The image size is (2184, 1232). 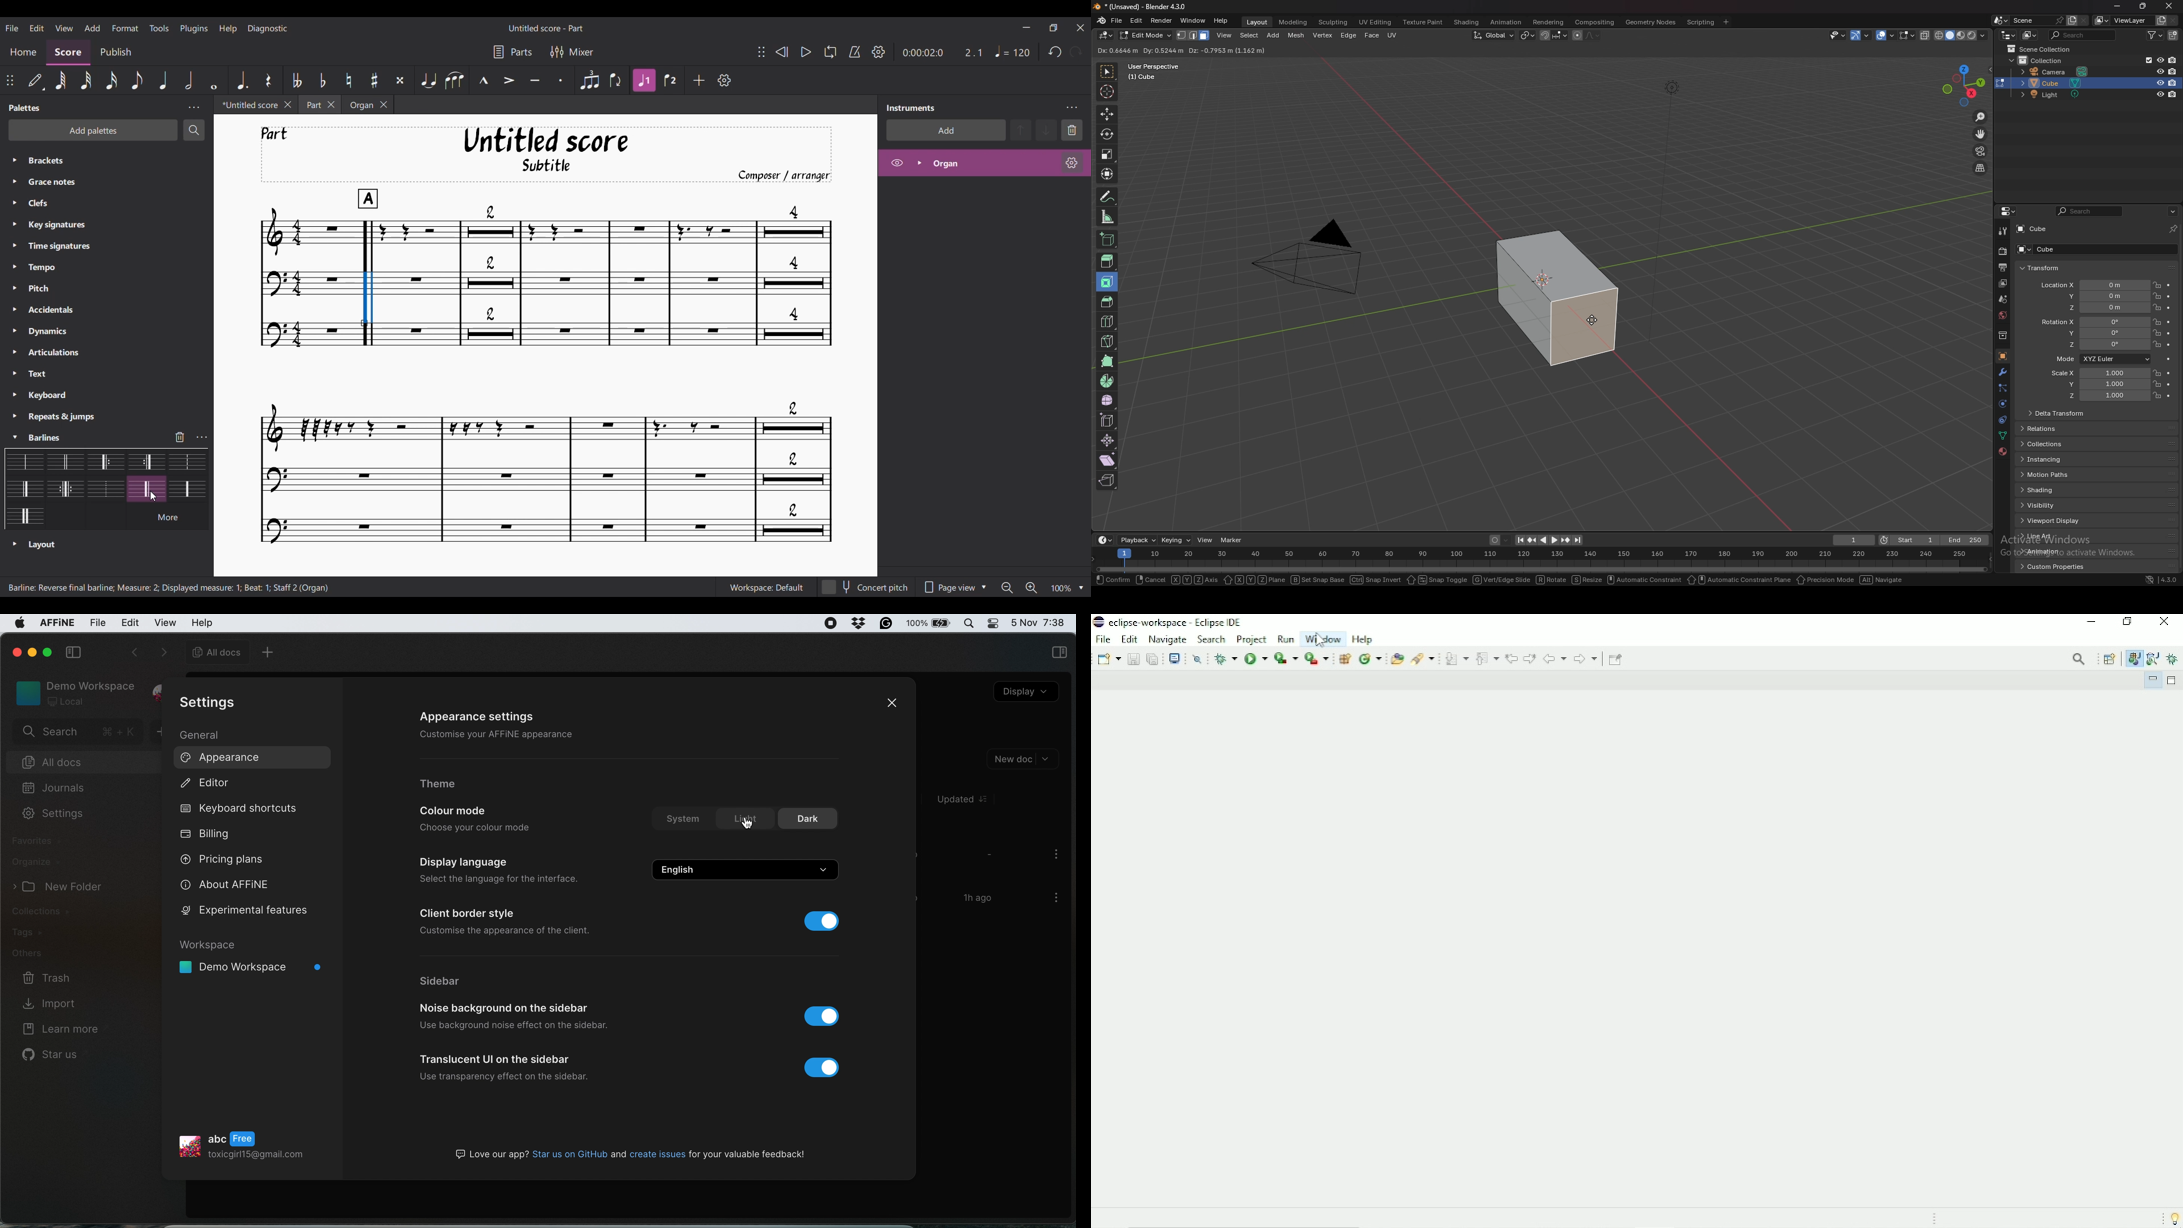 What do you see at coordinates (77, 733) in the screenshot?
I see `search` at bounding box center [77, 733].